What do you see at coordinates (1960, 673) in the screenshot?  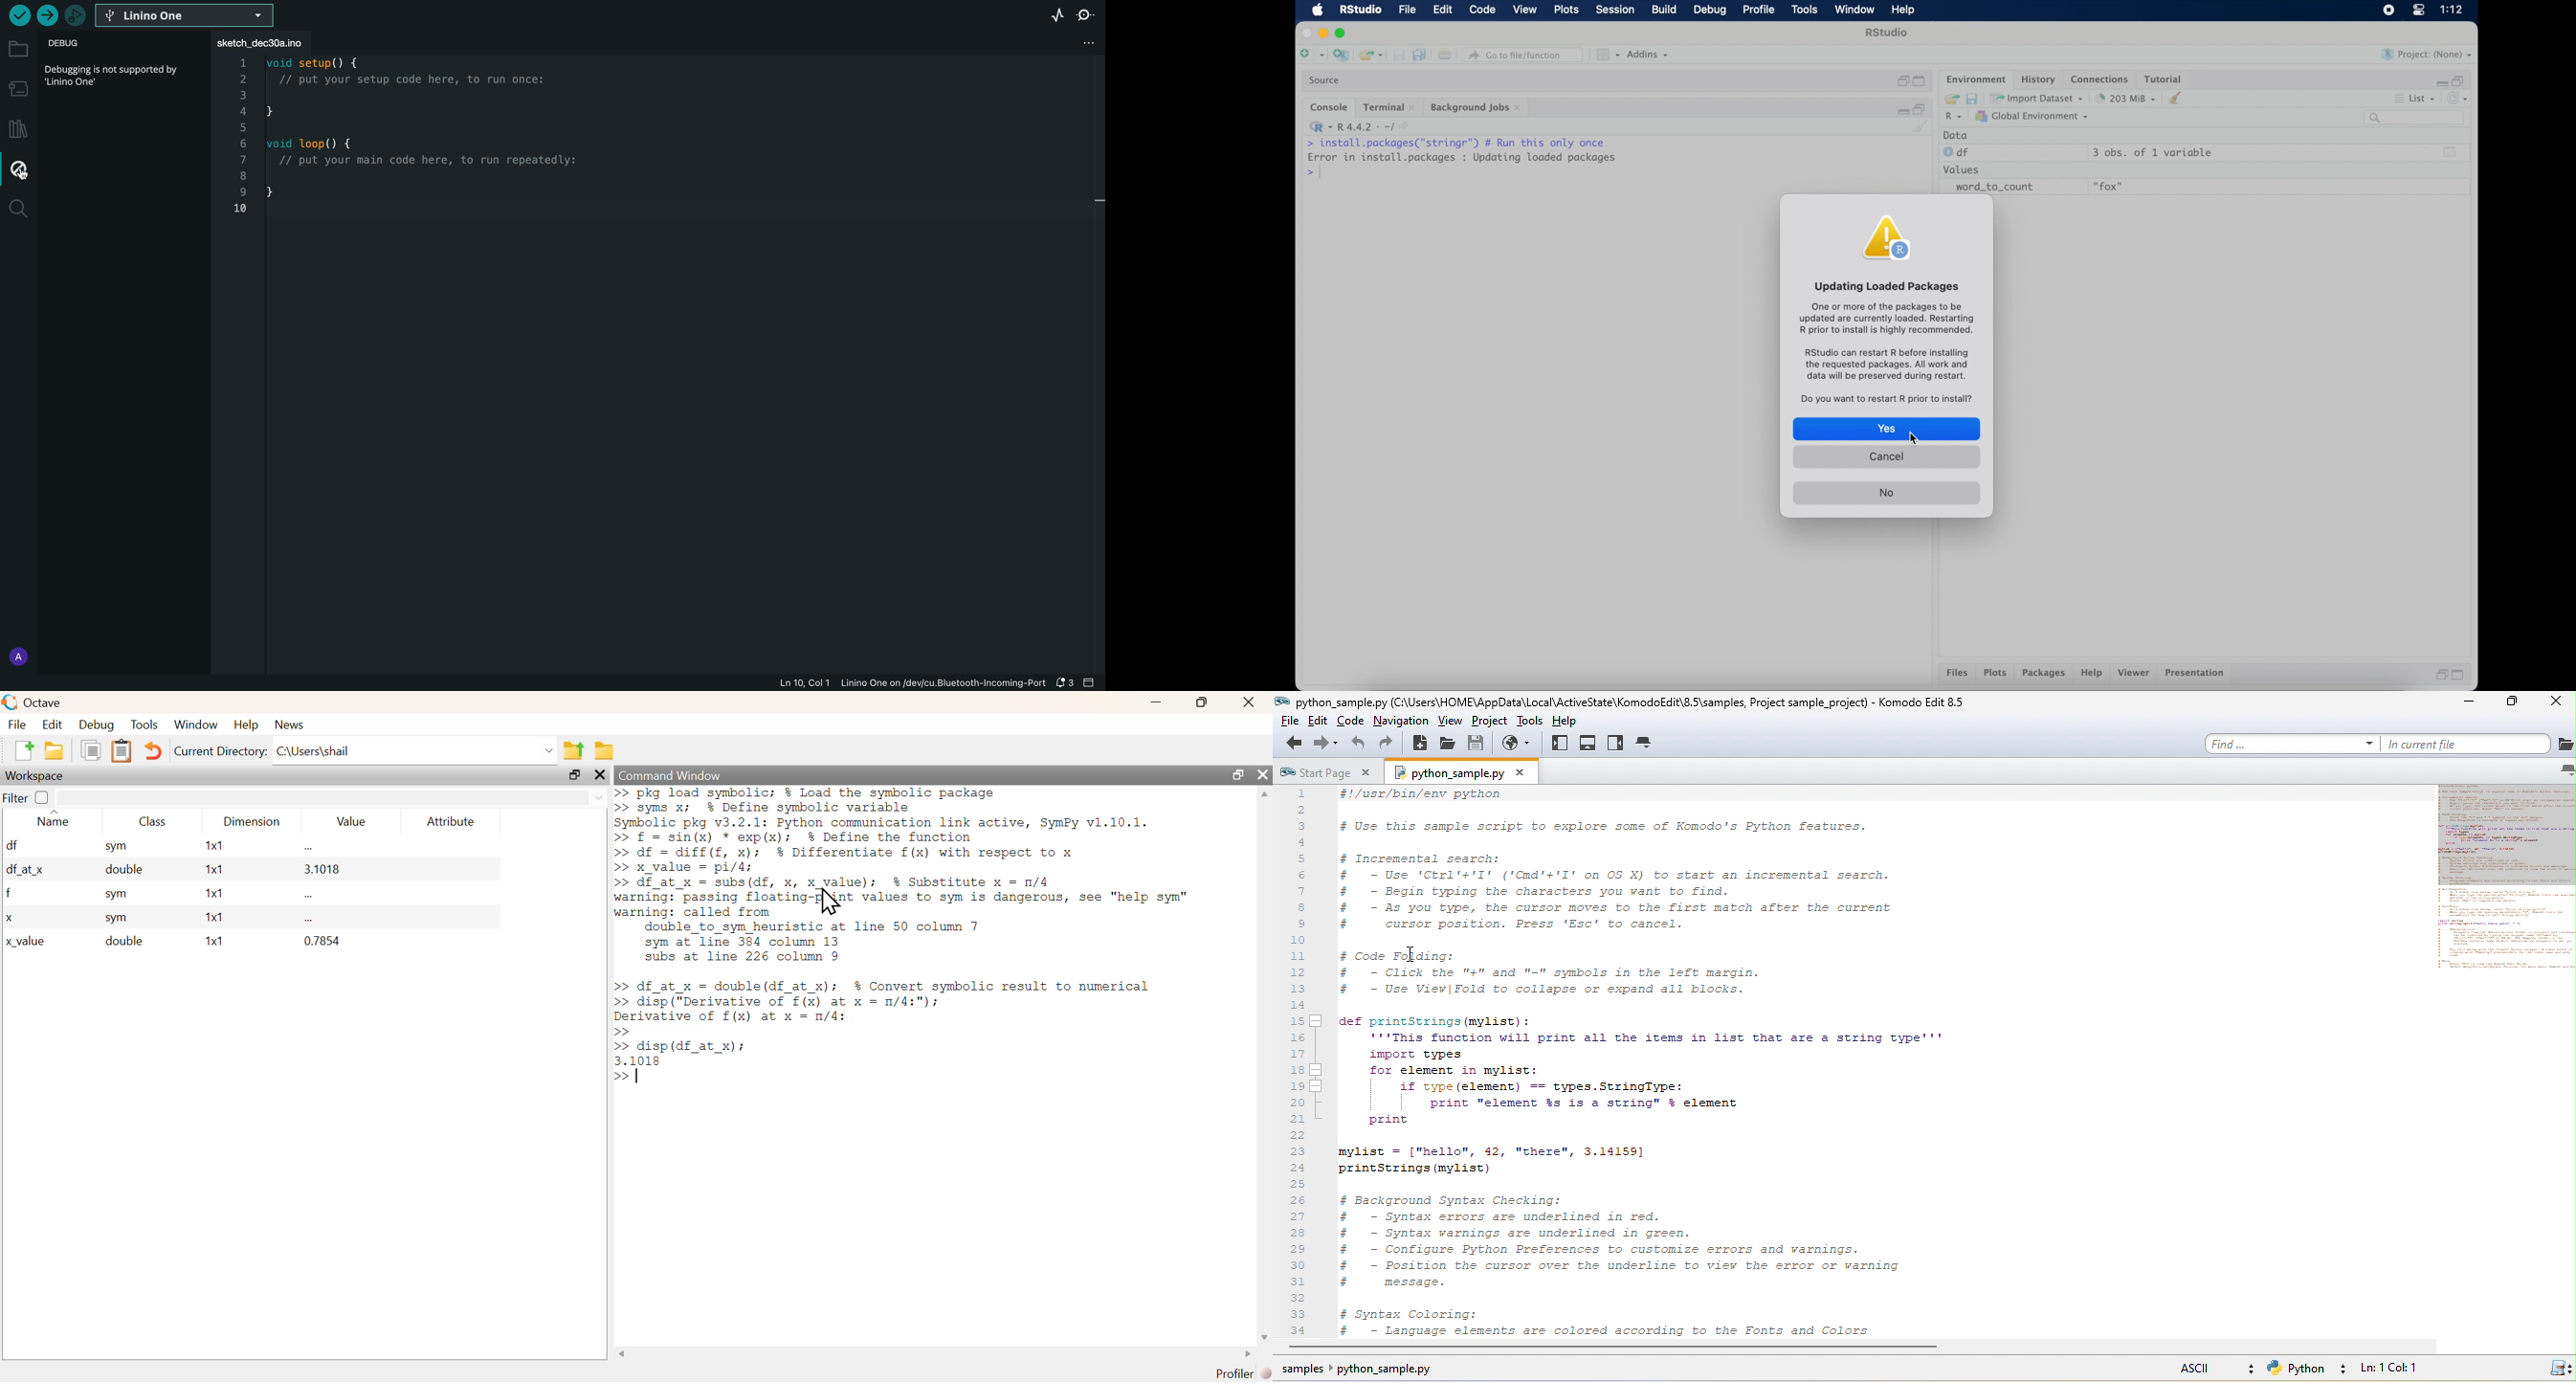 I see `files` at bounding box center [1960, 673].